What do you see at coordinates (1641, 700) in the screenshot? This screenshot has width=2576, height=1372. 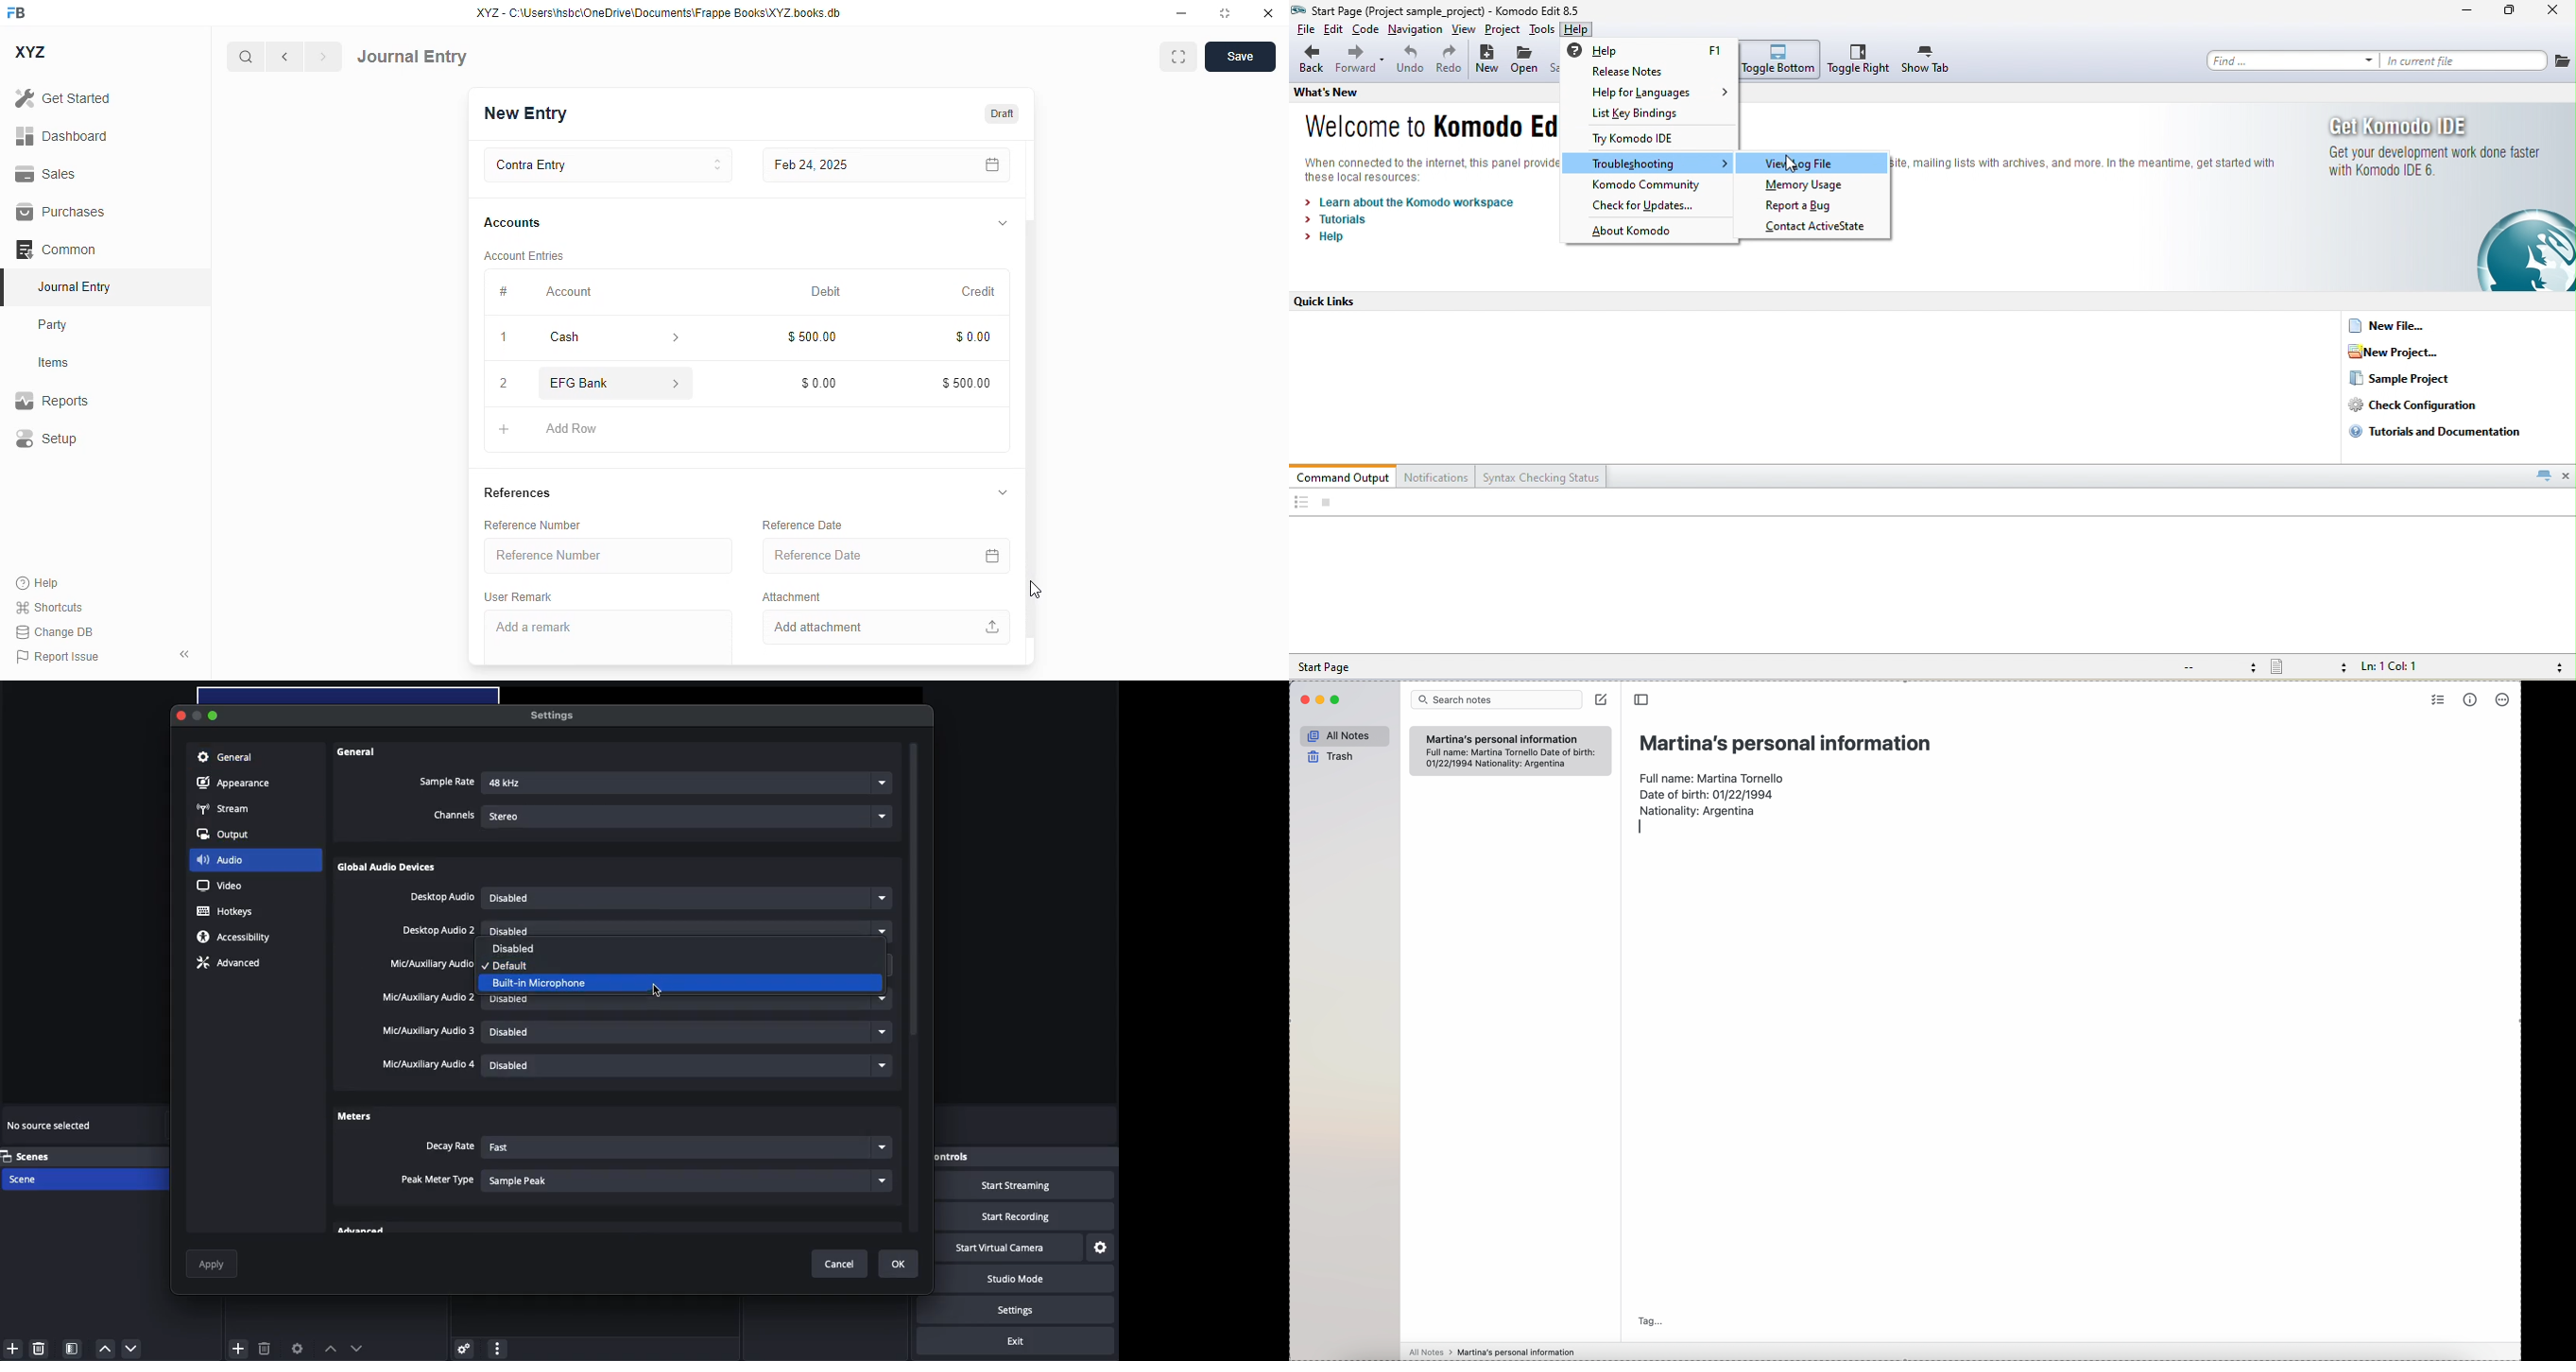 I see `toggle sidebar` at bounding box center [1641, 700].